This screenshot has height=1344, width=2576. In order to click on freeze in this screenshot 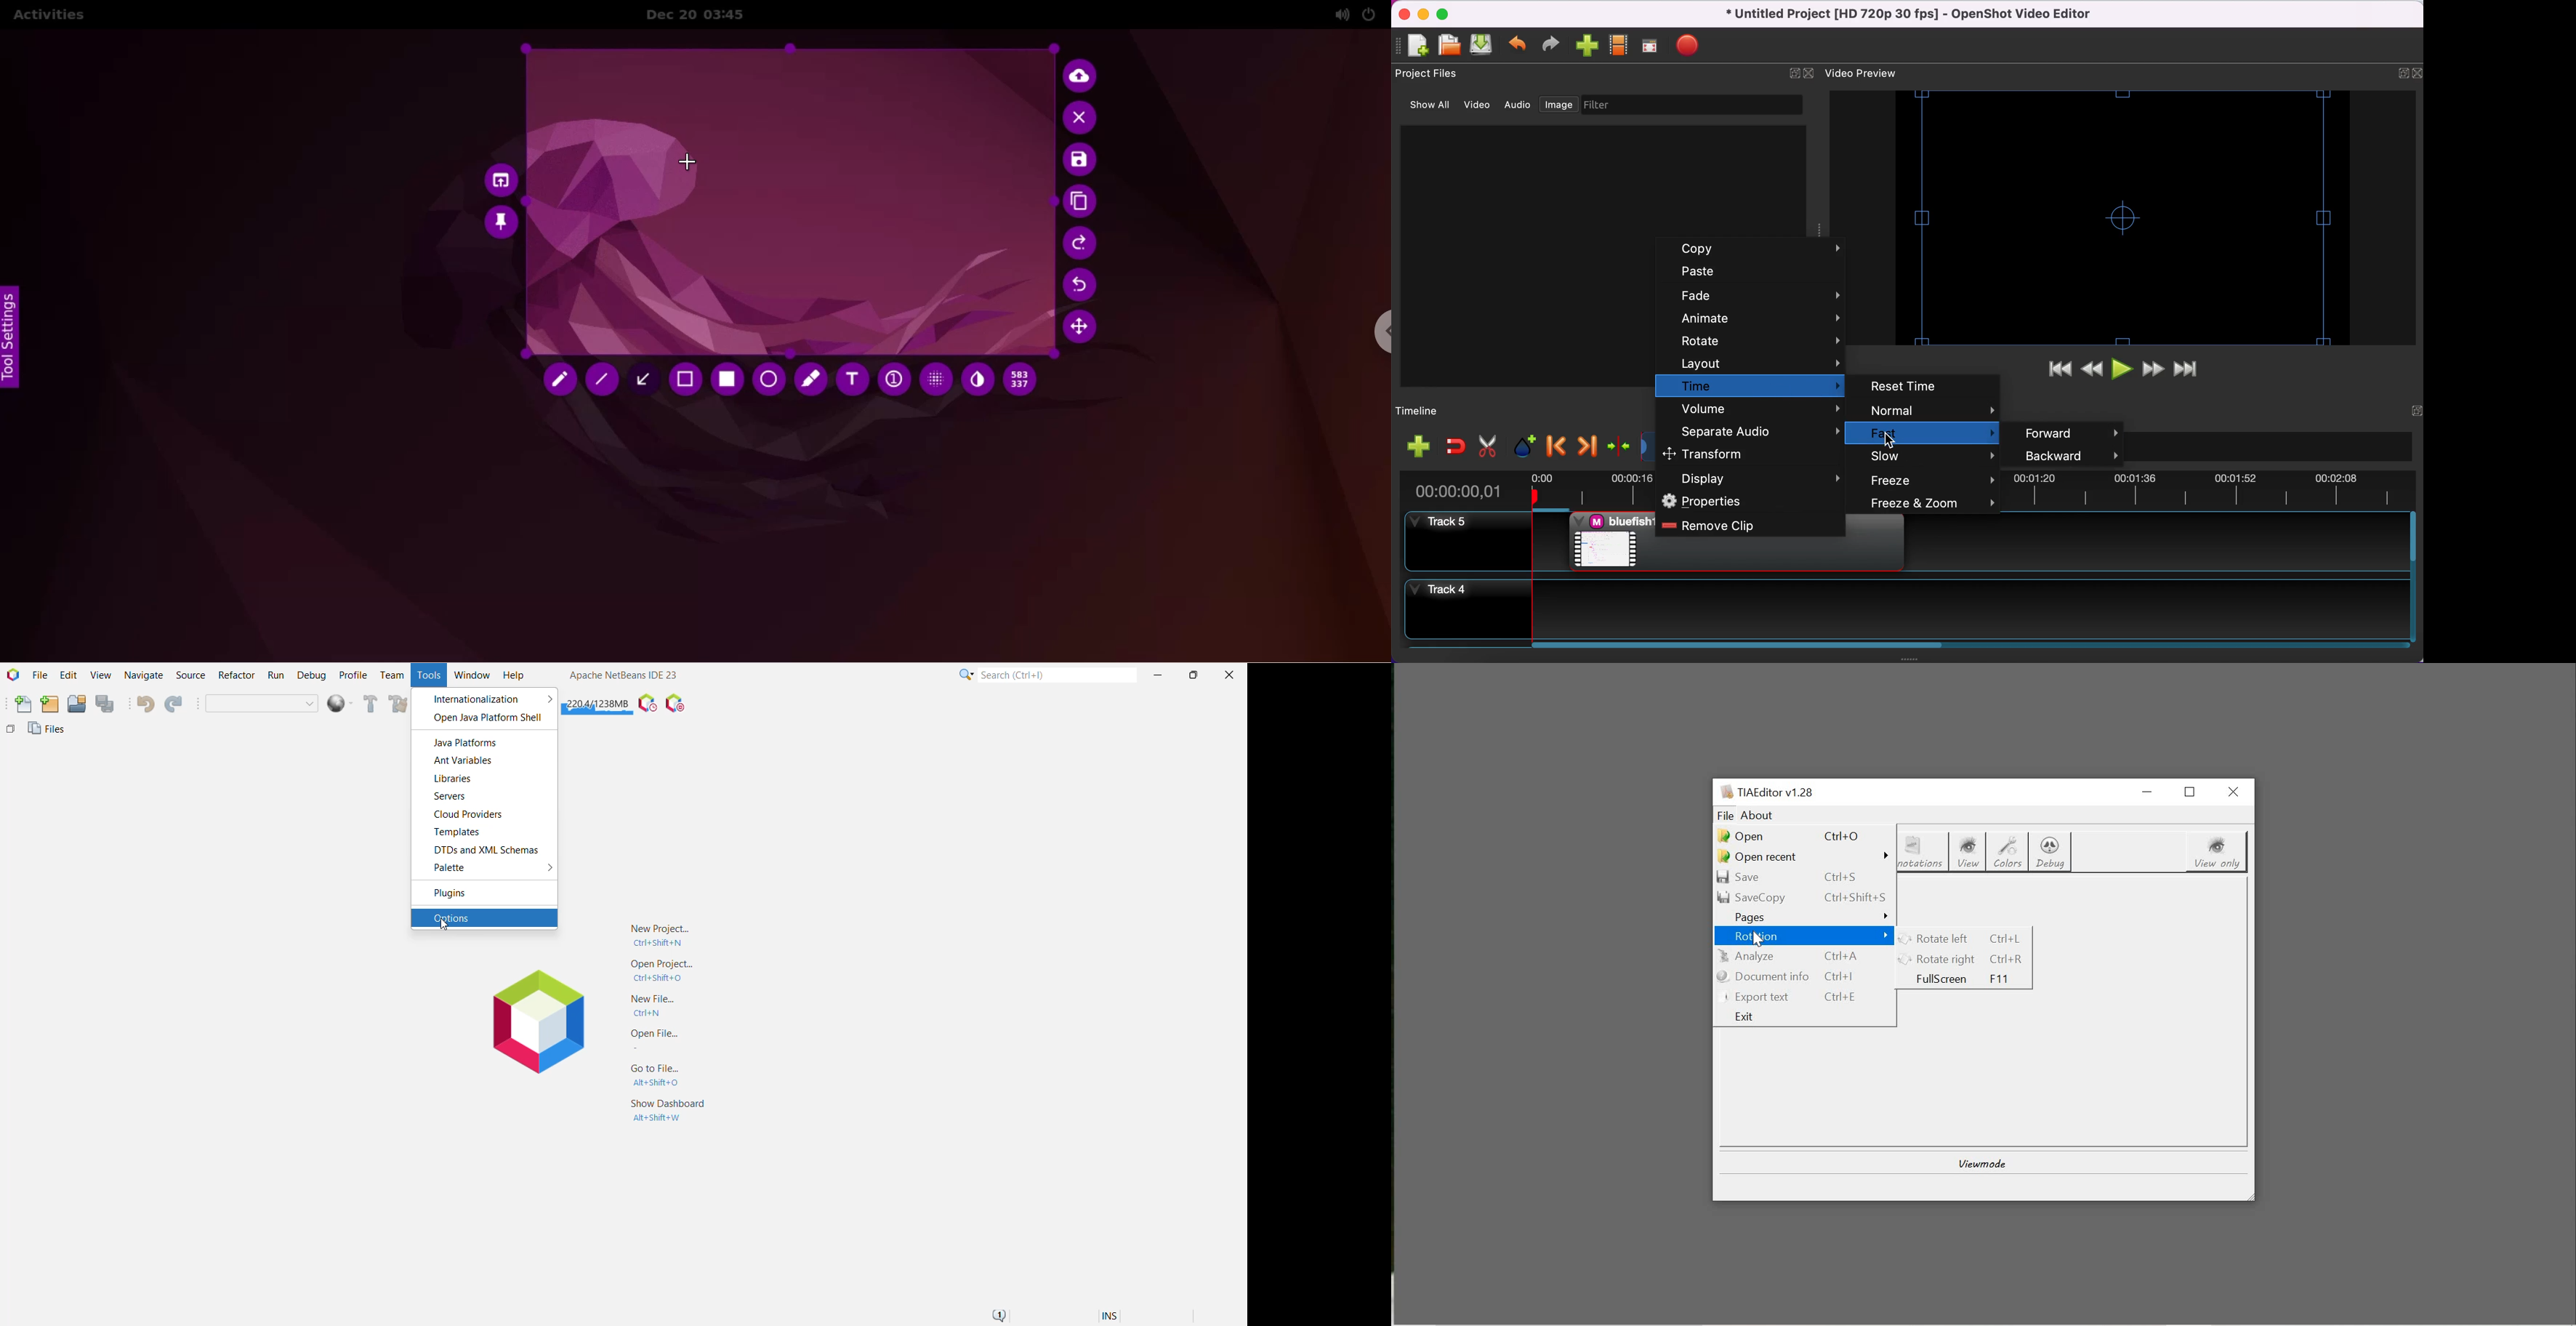, I will do `click(1934, 480)`.